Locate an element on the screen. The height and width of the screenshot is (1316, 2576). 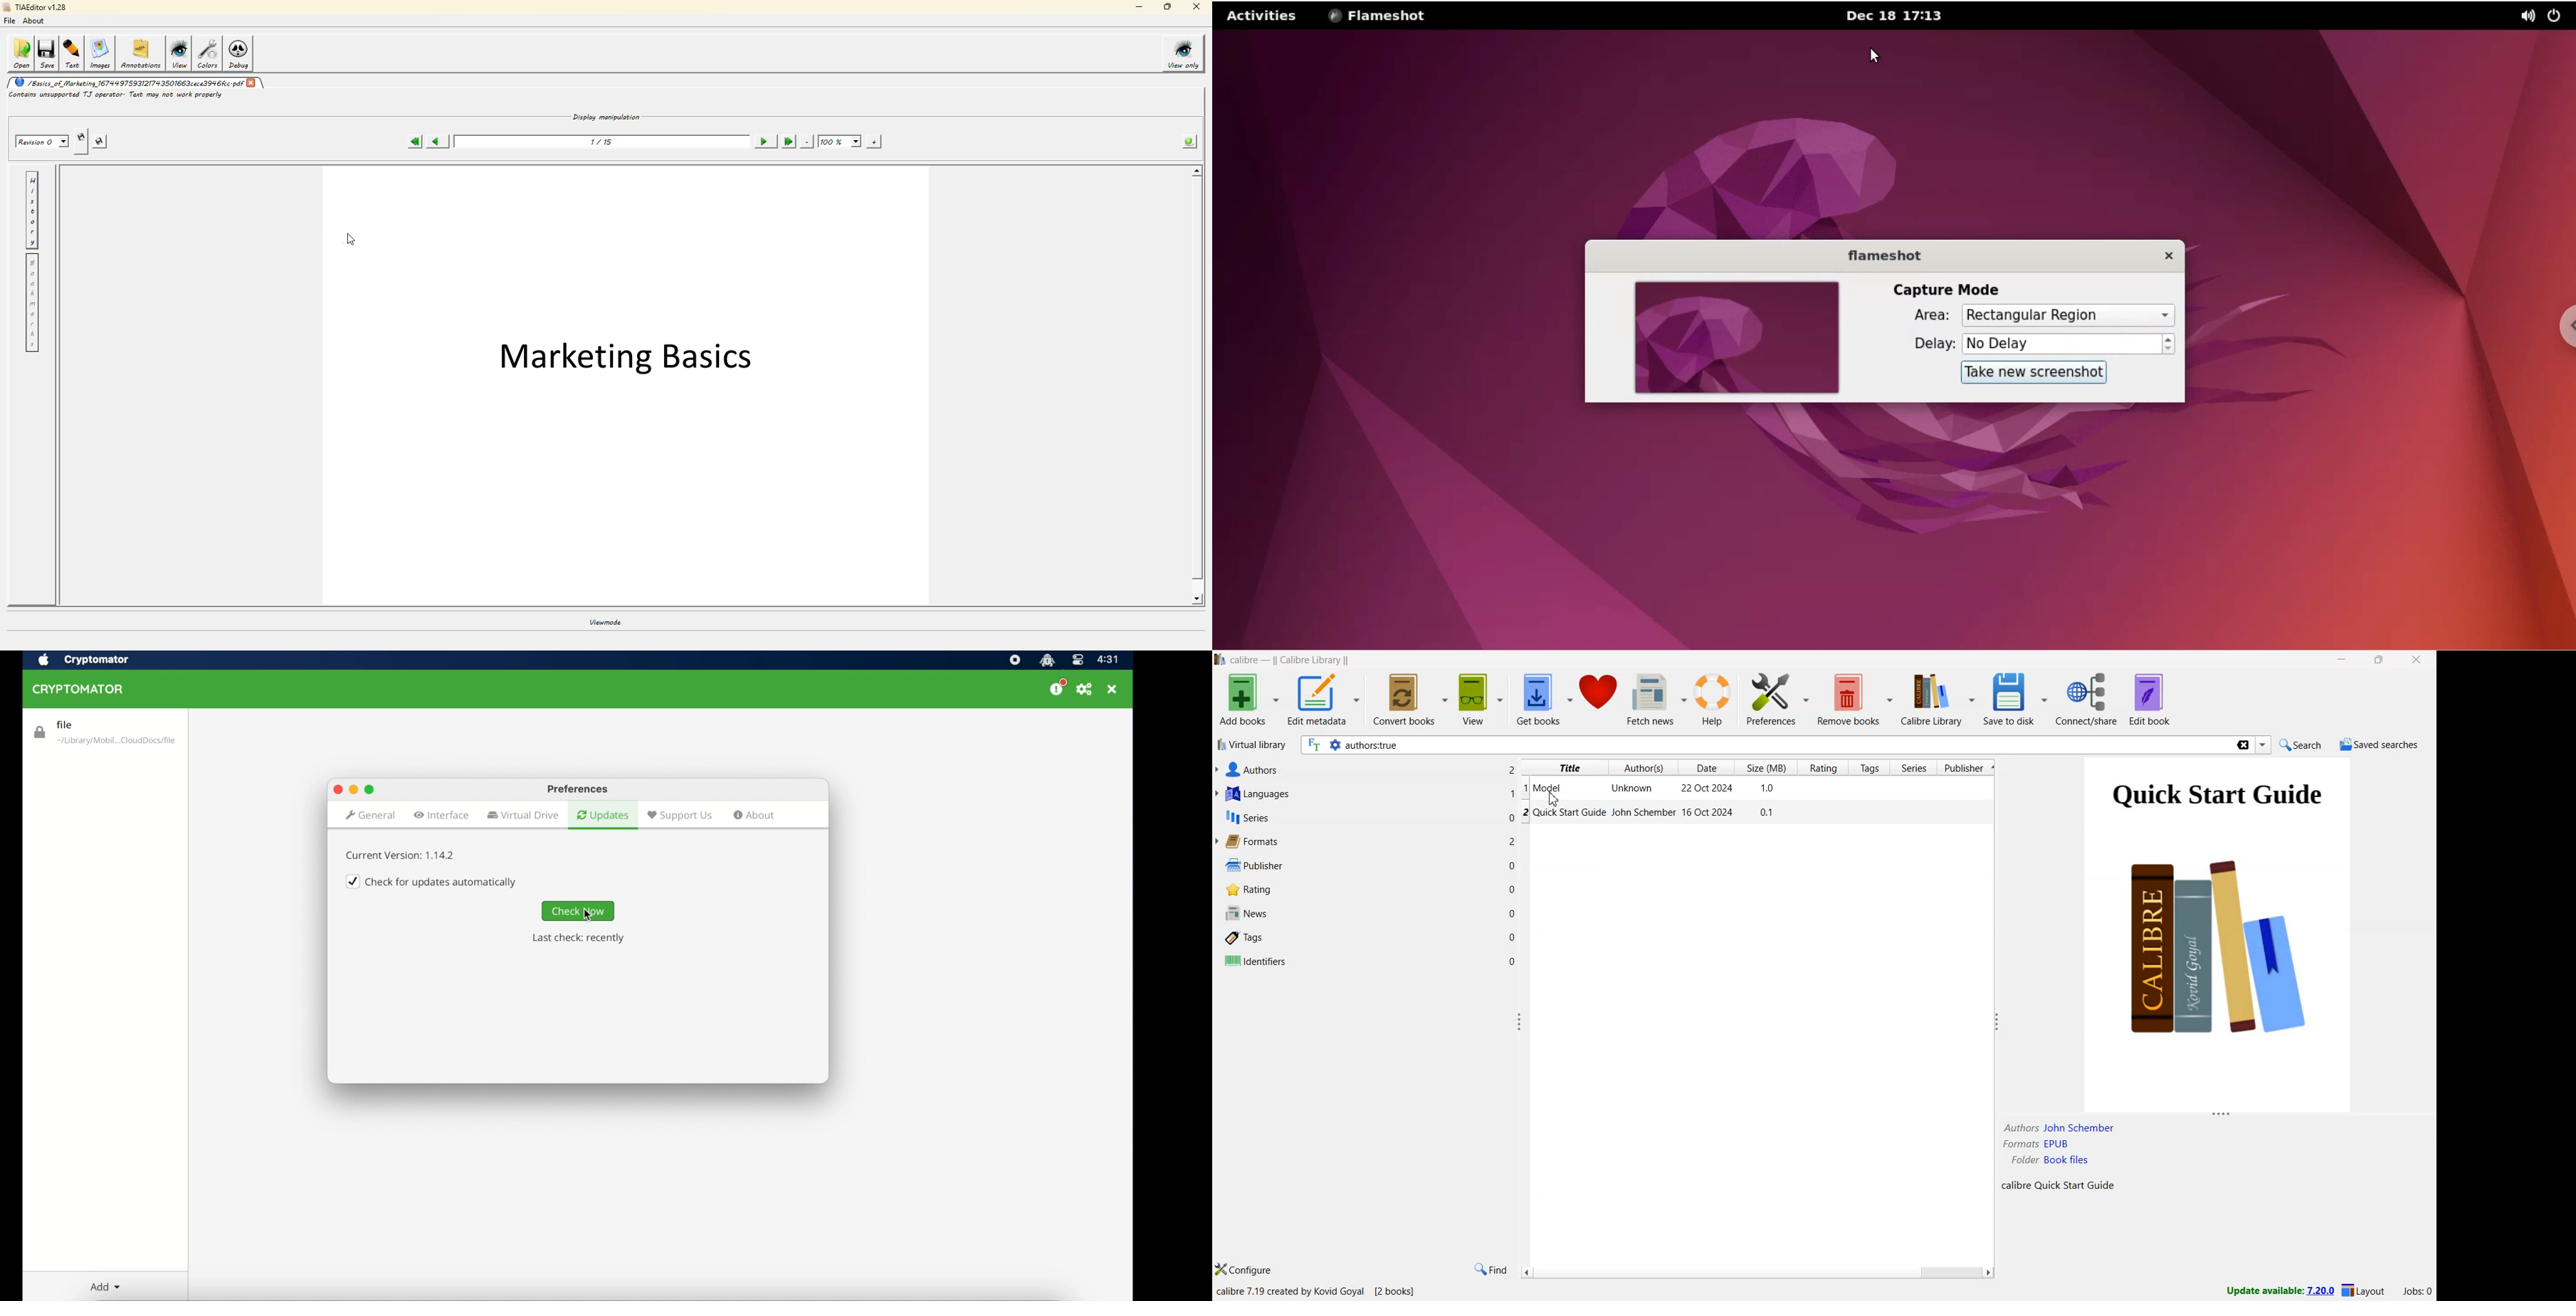
customize width is located at coordinates (1994, 1022).